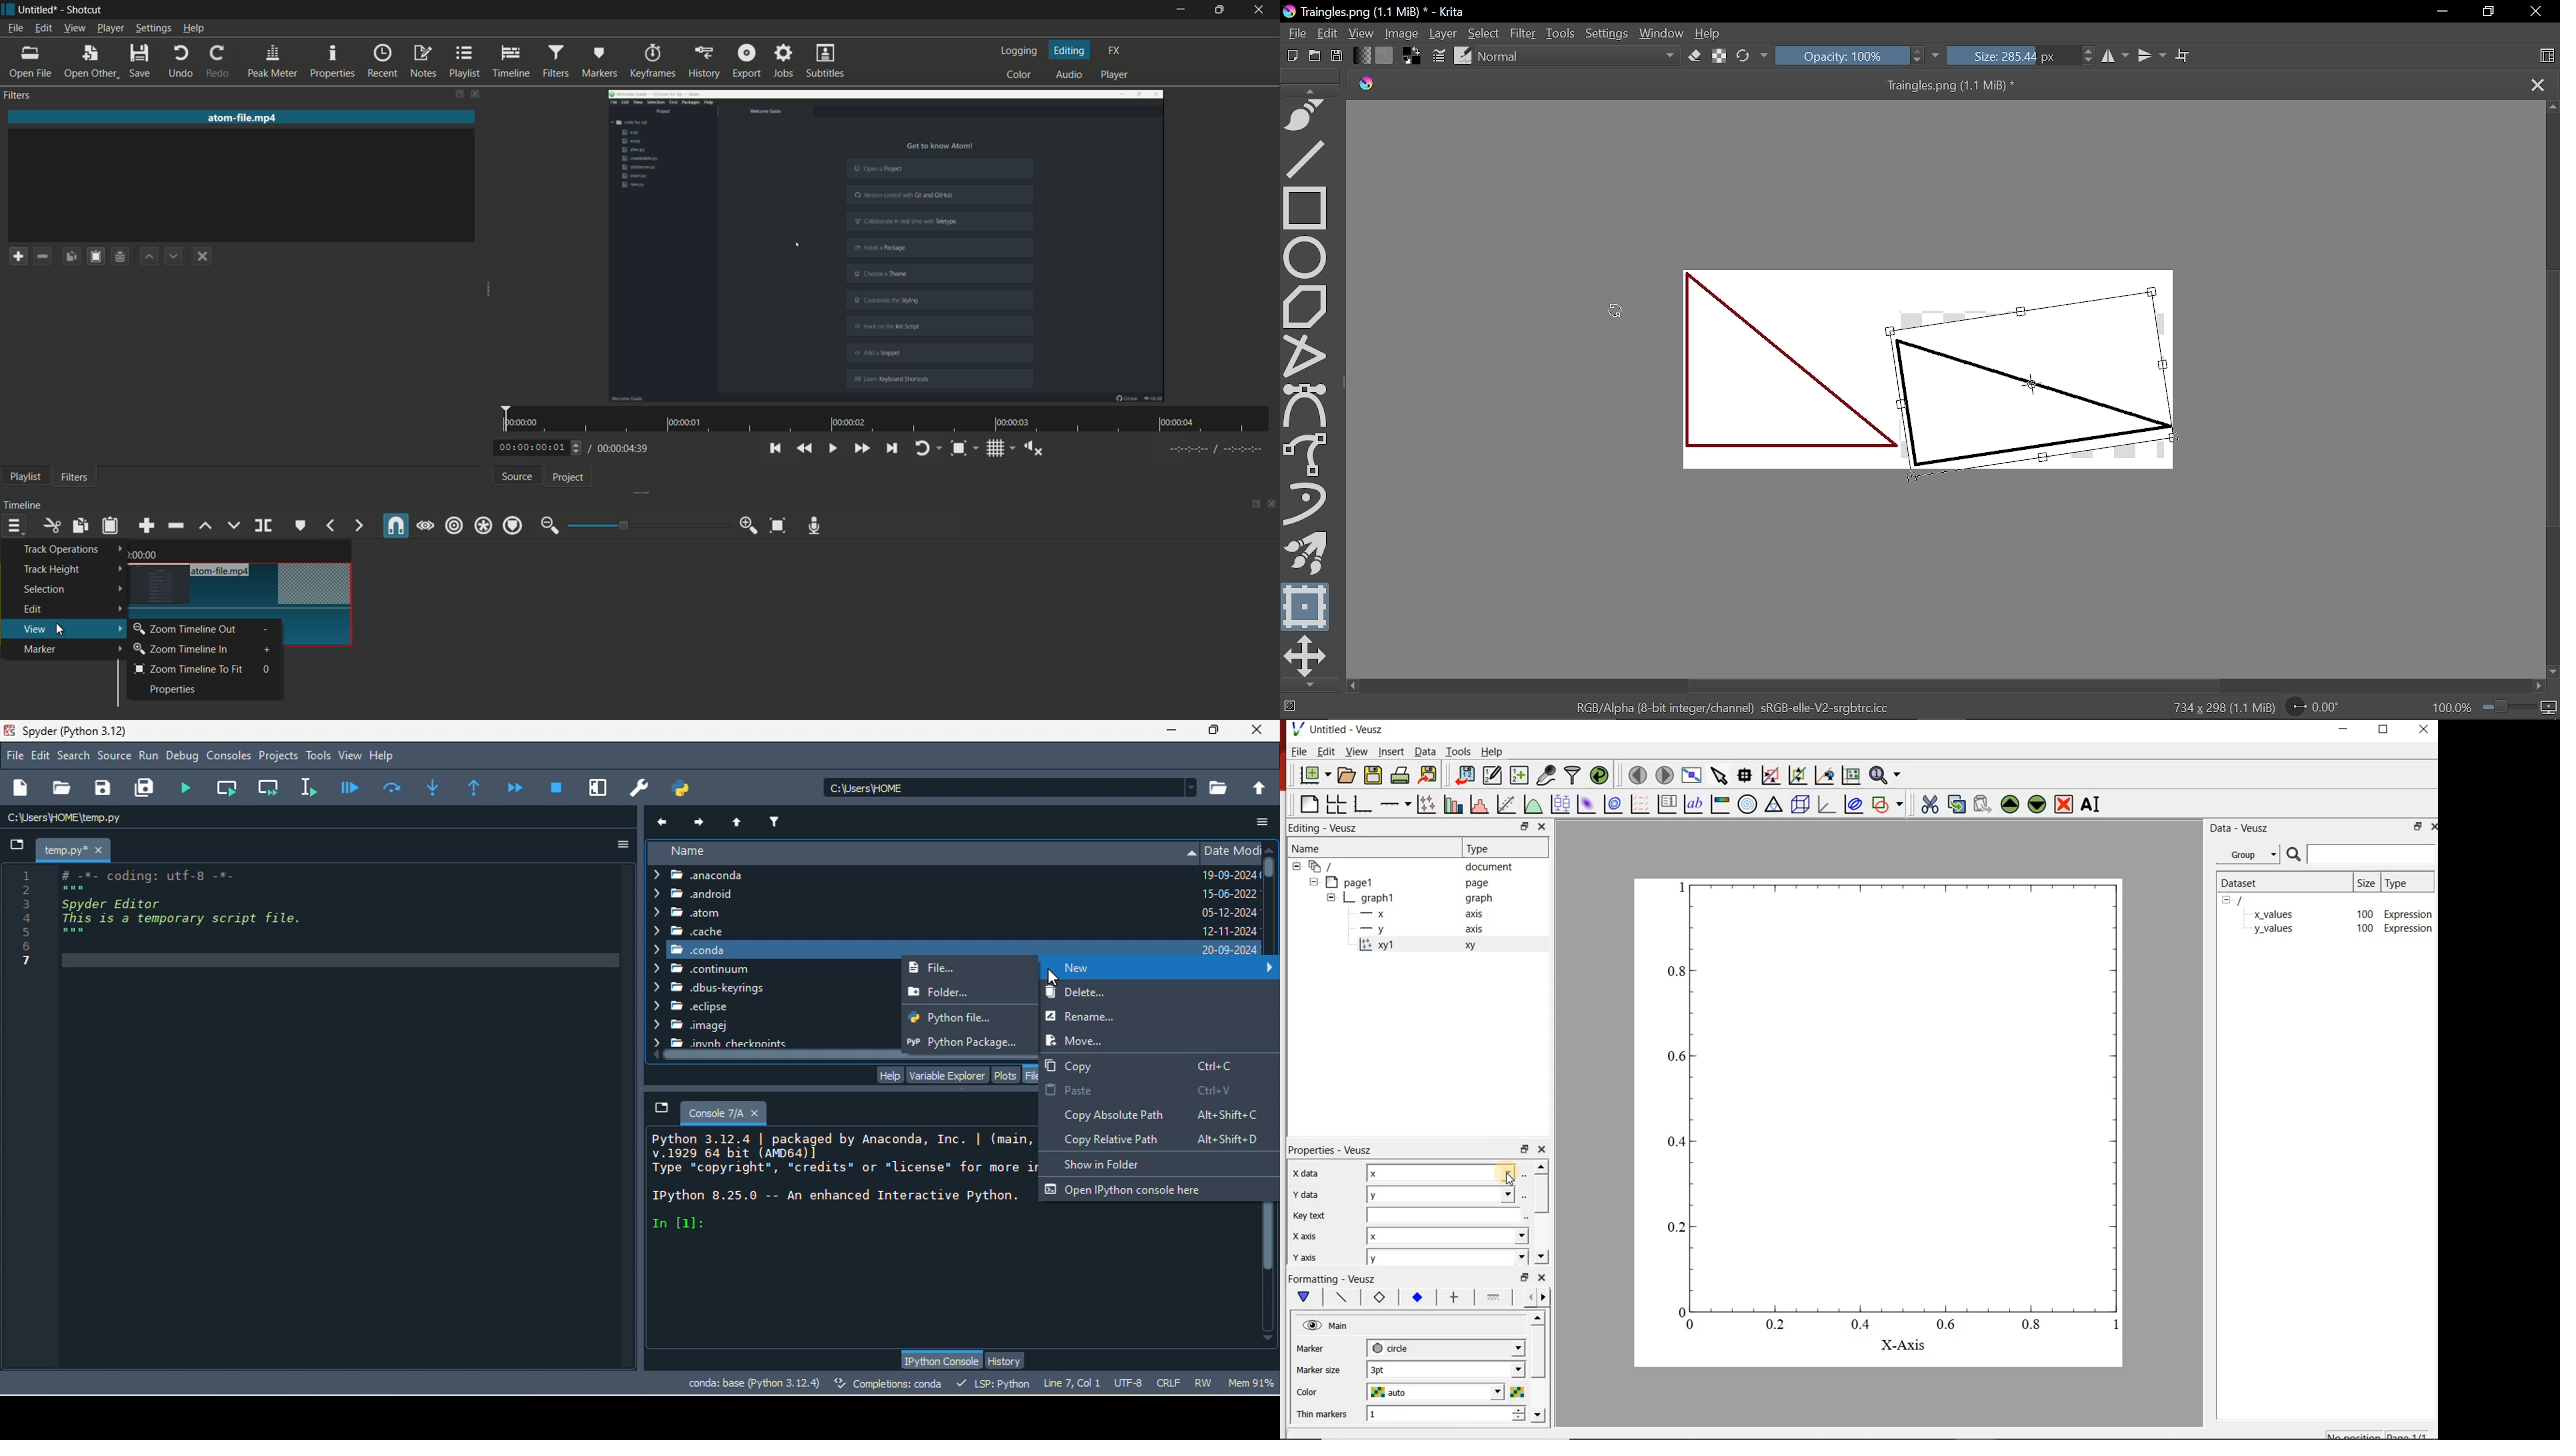 Image resolution: width=2576 pixels, height=1456 pixels. Describe the element at coordinates (1343, 1297) in the screenshot. I see `plot line` at that location.